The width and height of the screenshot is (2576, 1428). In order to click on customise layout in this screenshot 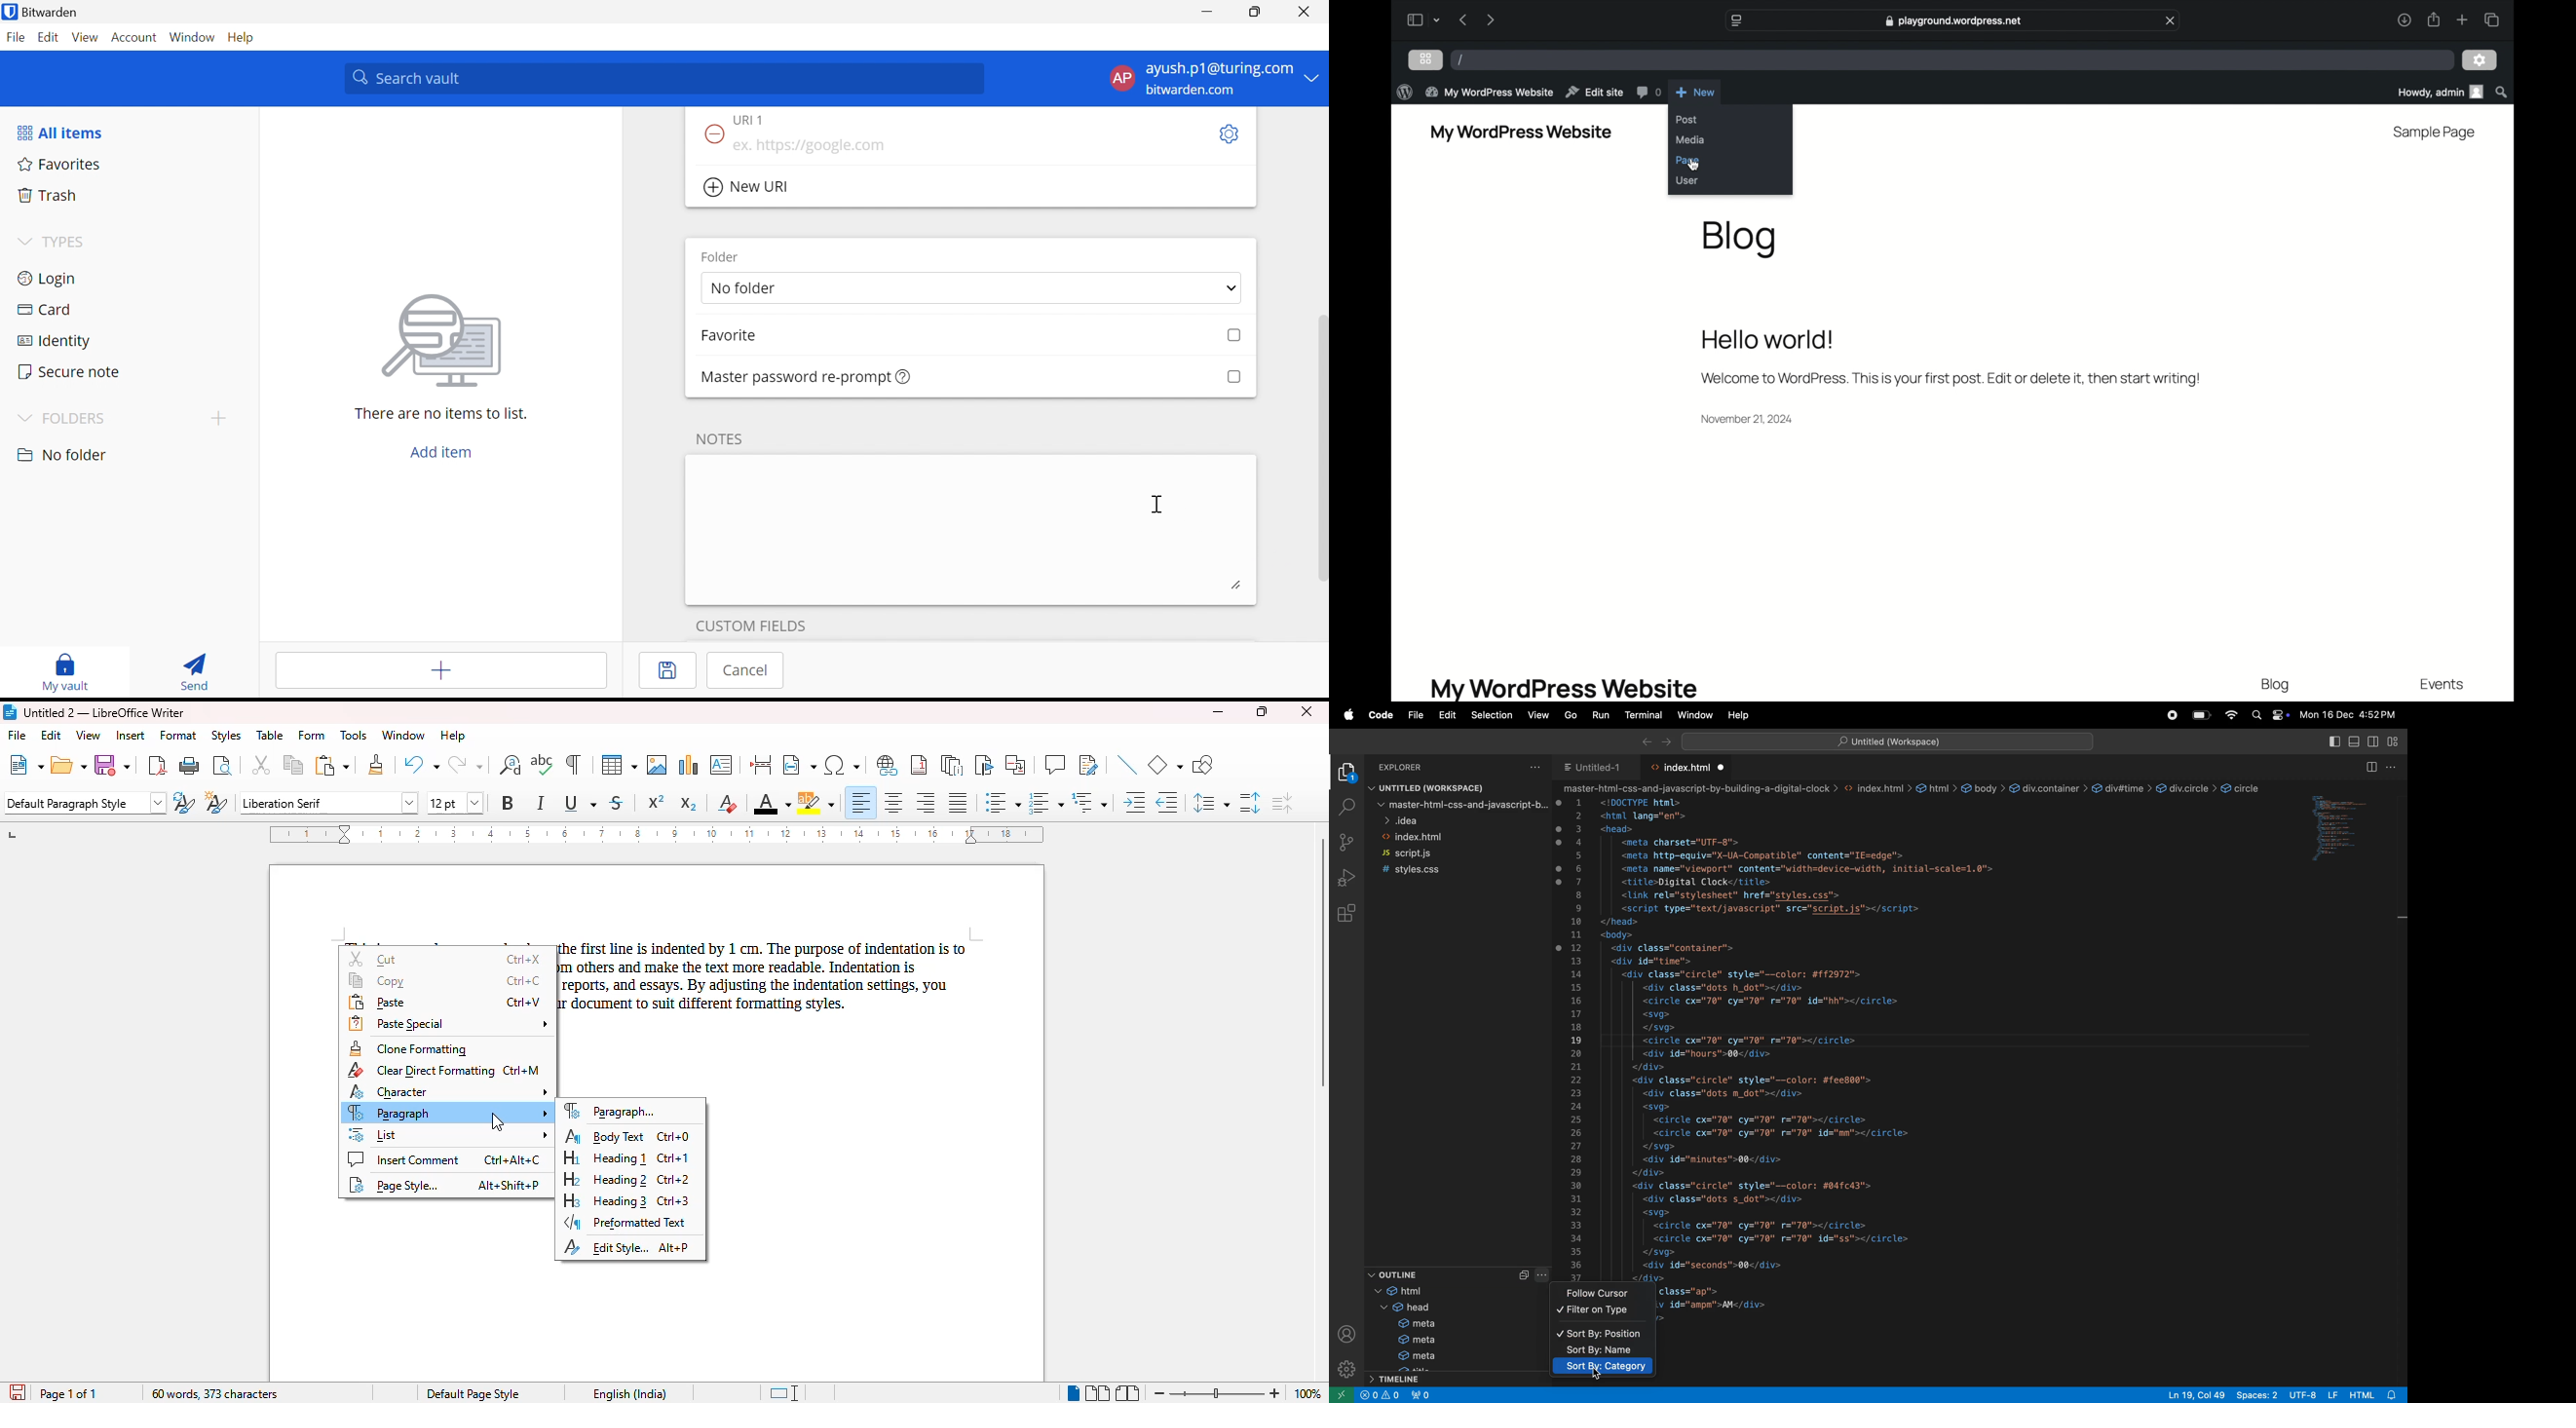, I will do `click(2397, 740)`.